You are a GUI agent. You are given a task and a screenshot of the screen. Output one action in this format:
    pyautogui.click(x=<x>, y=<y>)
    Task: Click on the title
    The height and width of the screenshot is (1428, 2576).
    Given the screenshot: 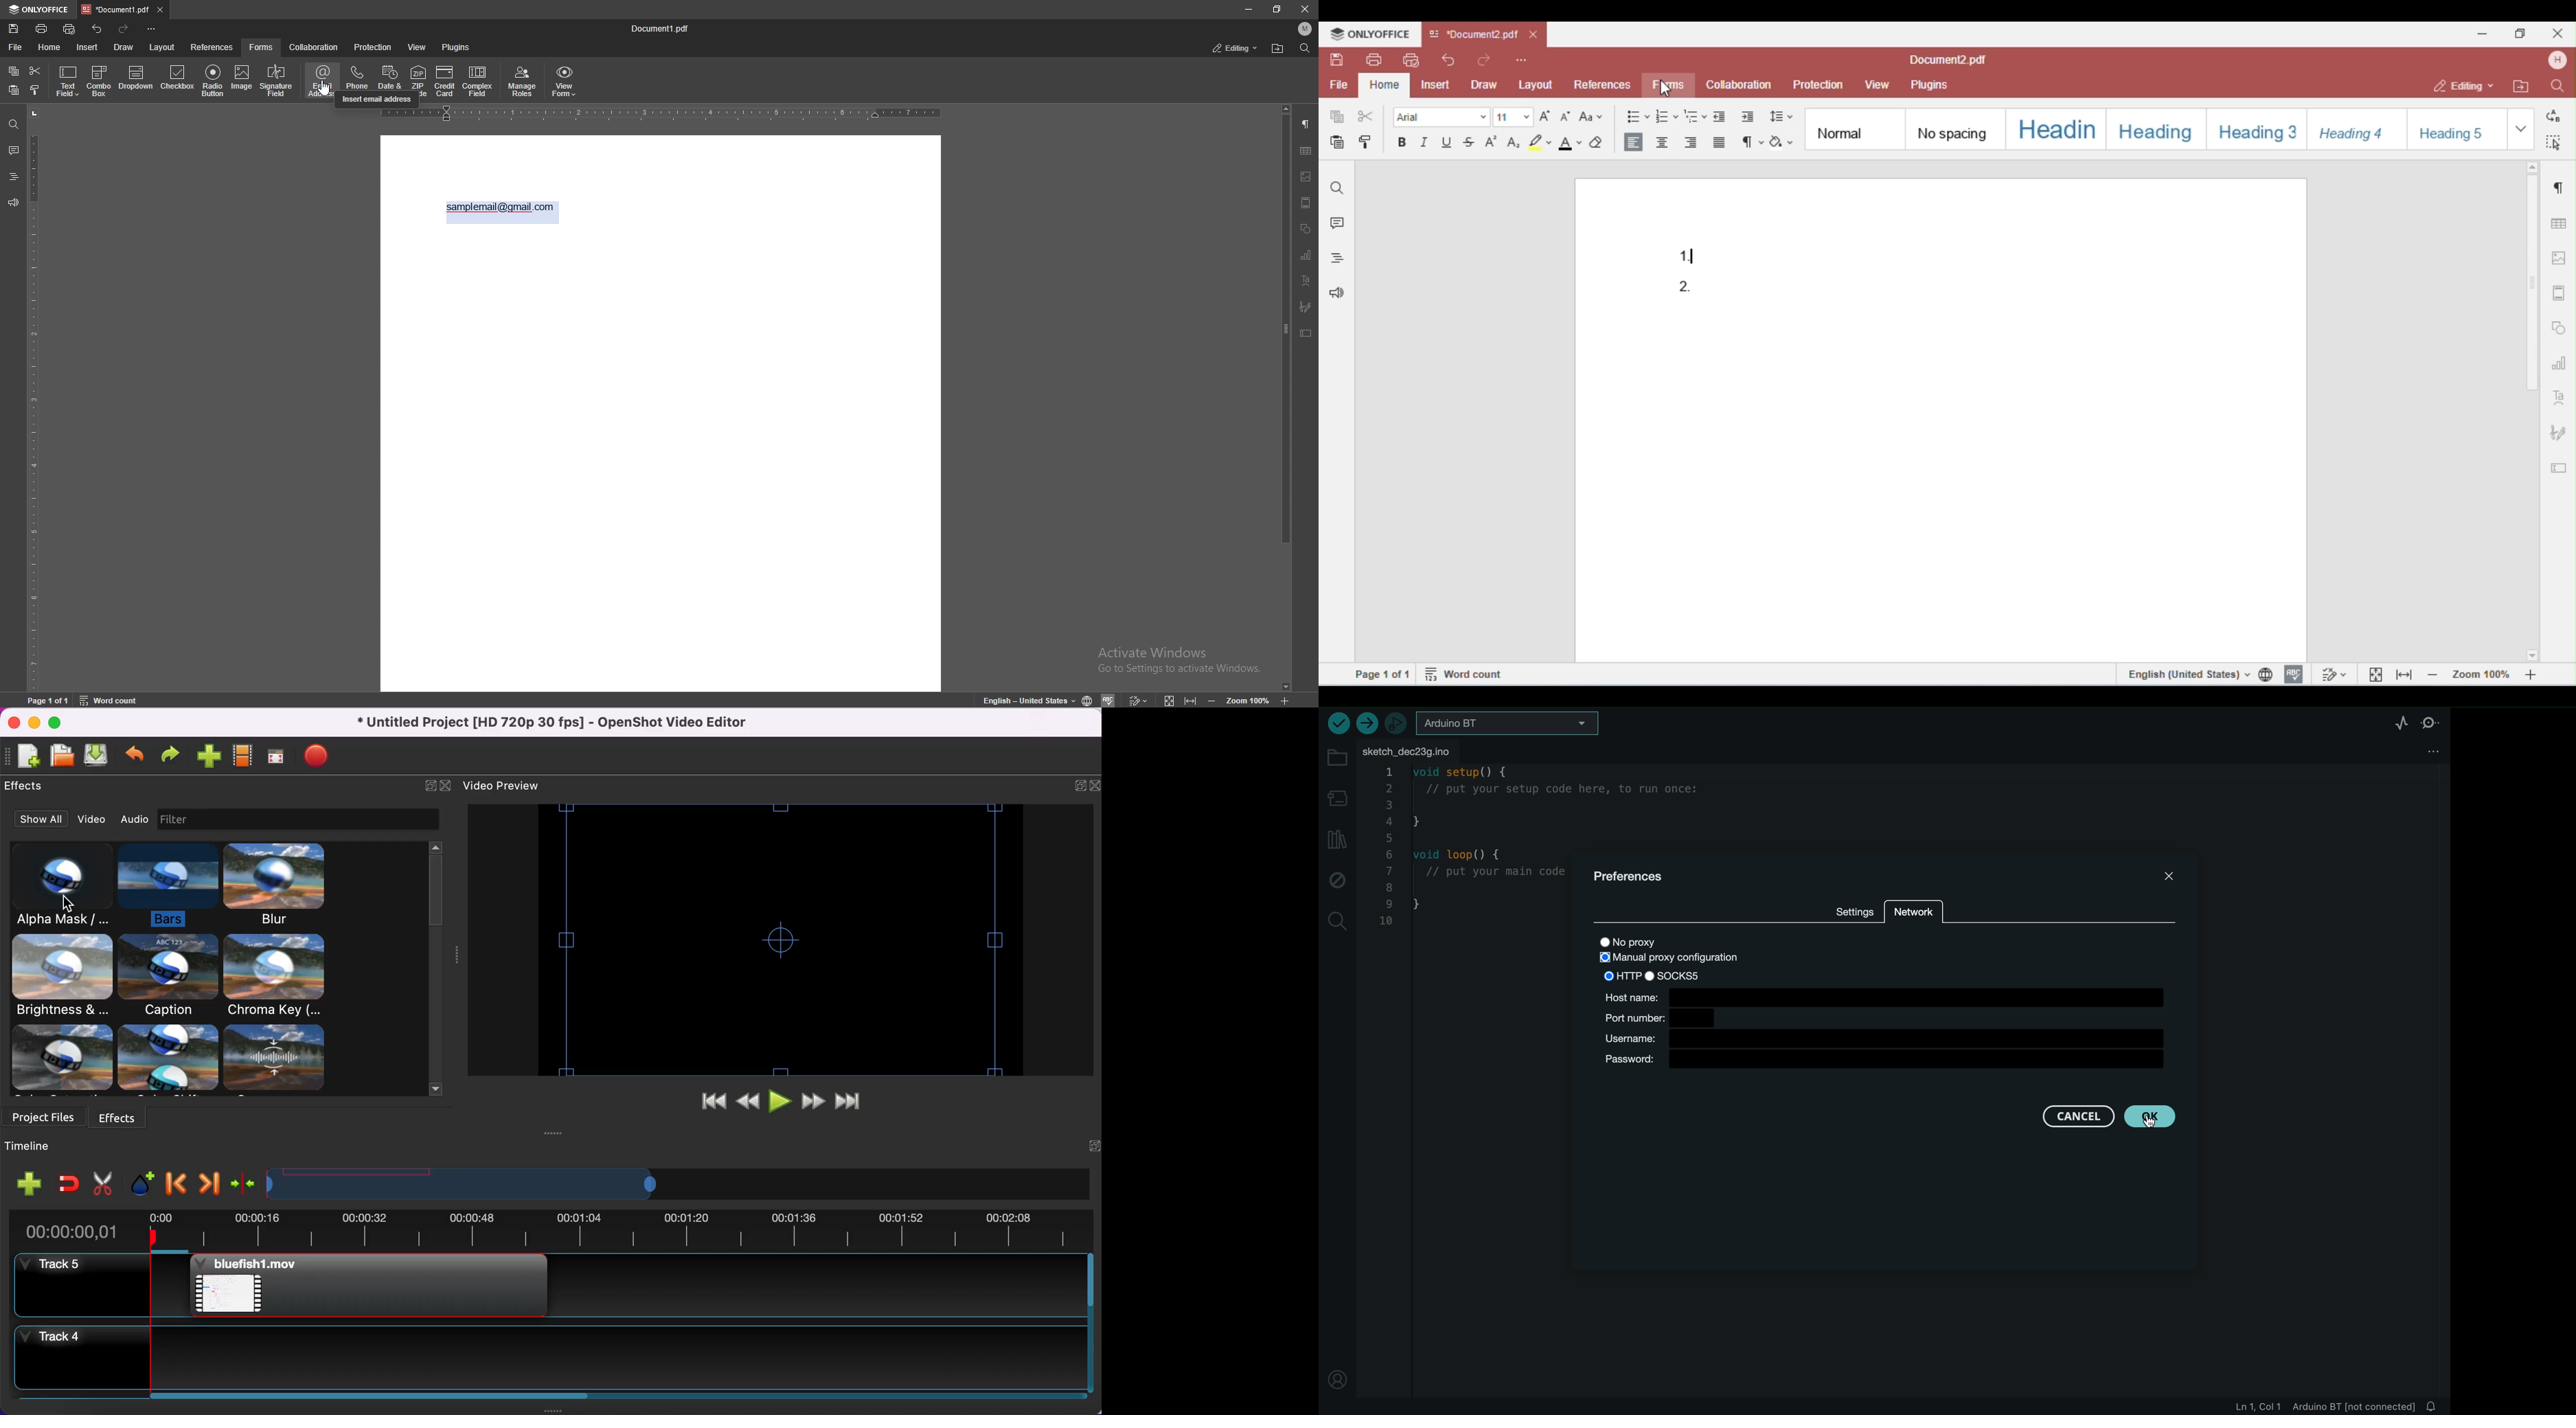 What is the action you would take?
    pyautogui.click(x=562, y=723)
    